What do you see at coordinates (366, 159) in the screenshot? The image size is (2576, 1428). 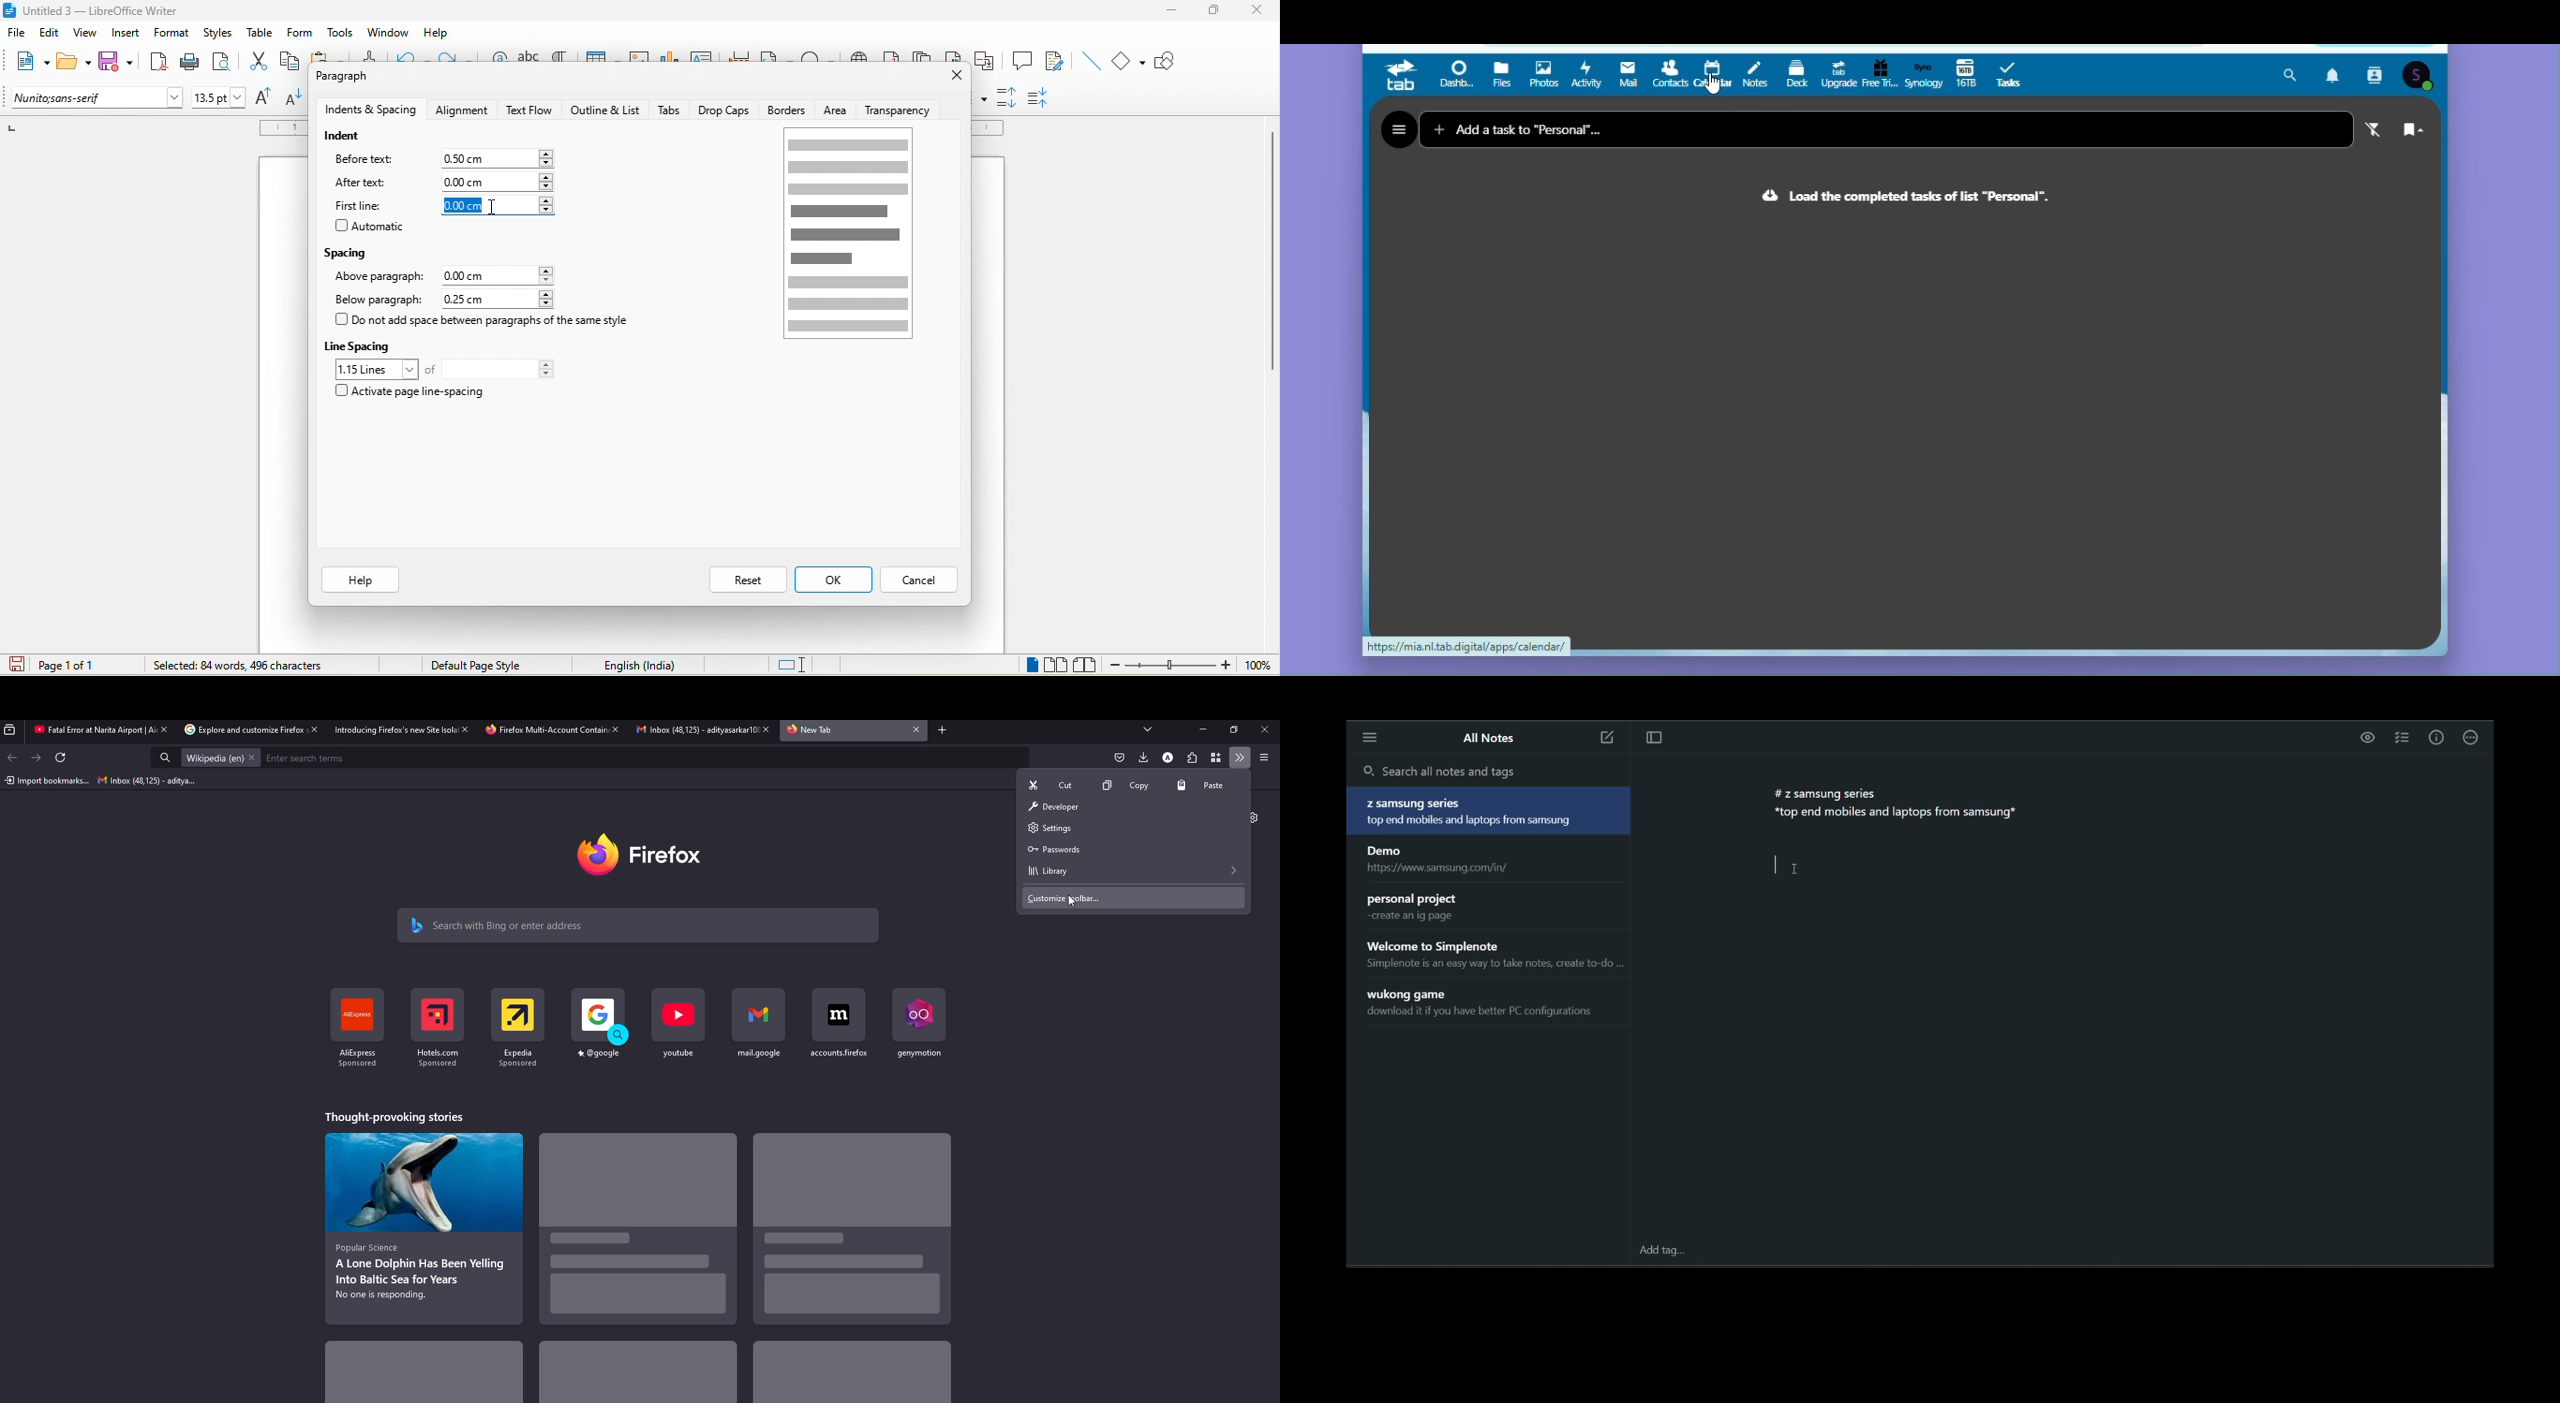 I see `before text` at bounding box center [366, 159].